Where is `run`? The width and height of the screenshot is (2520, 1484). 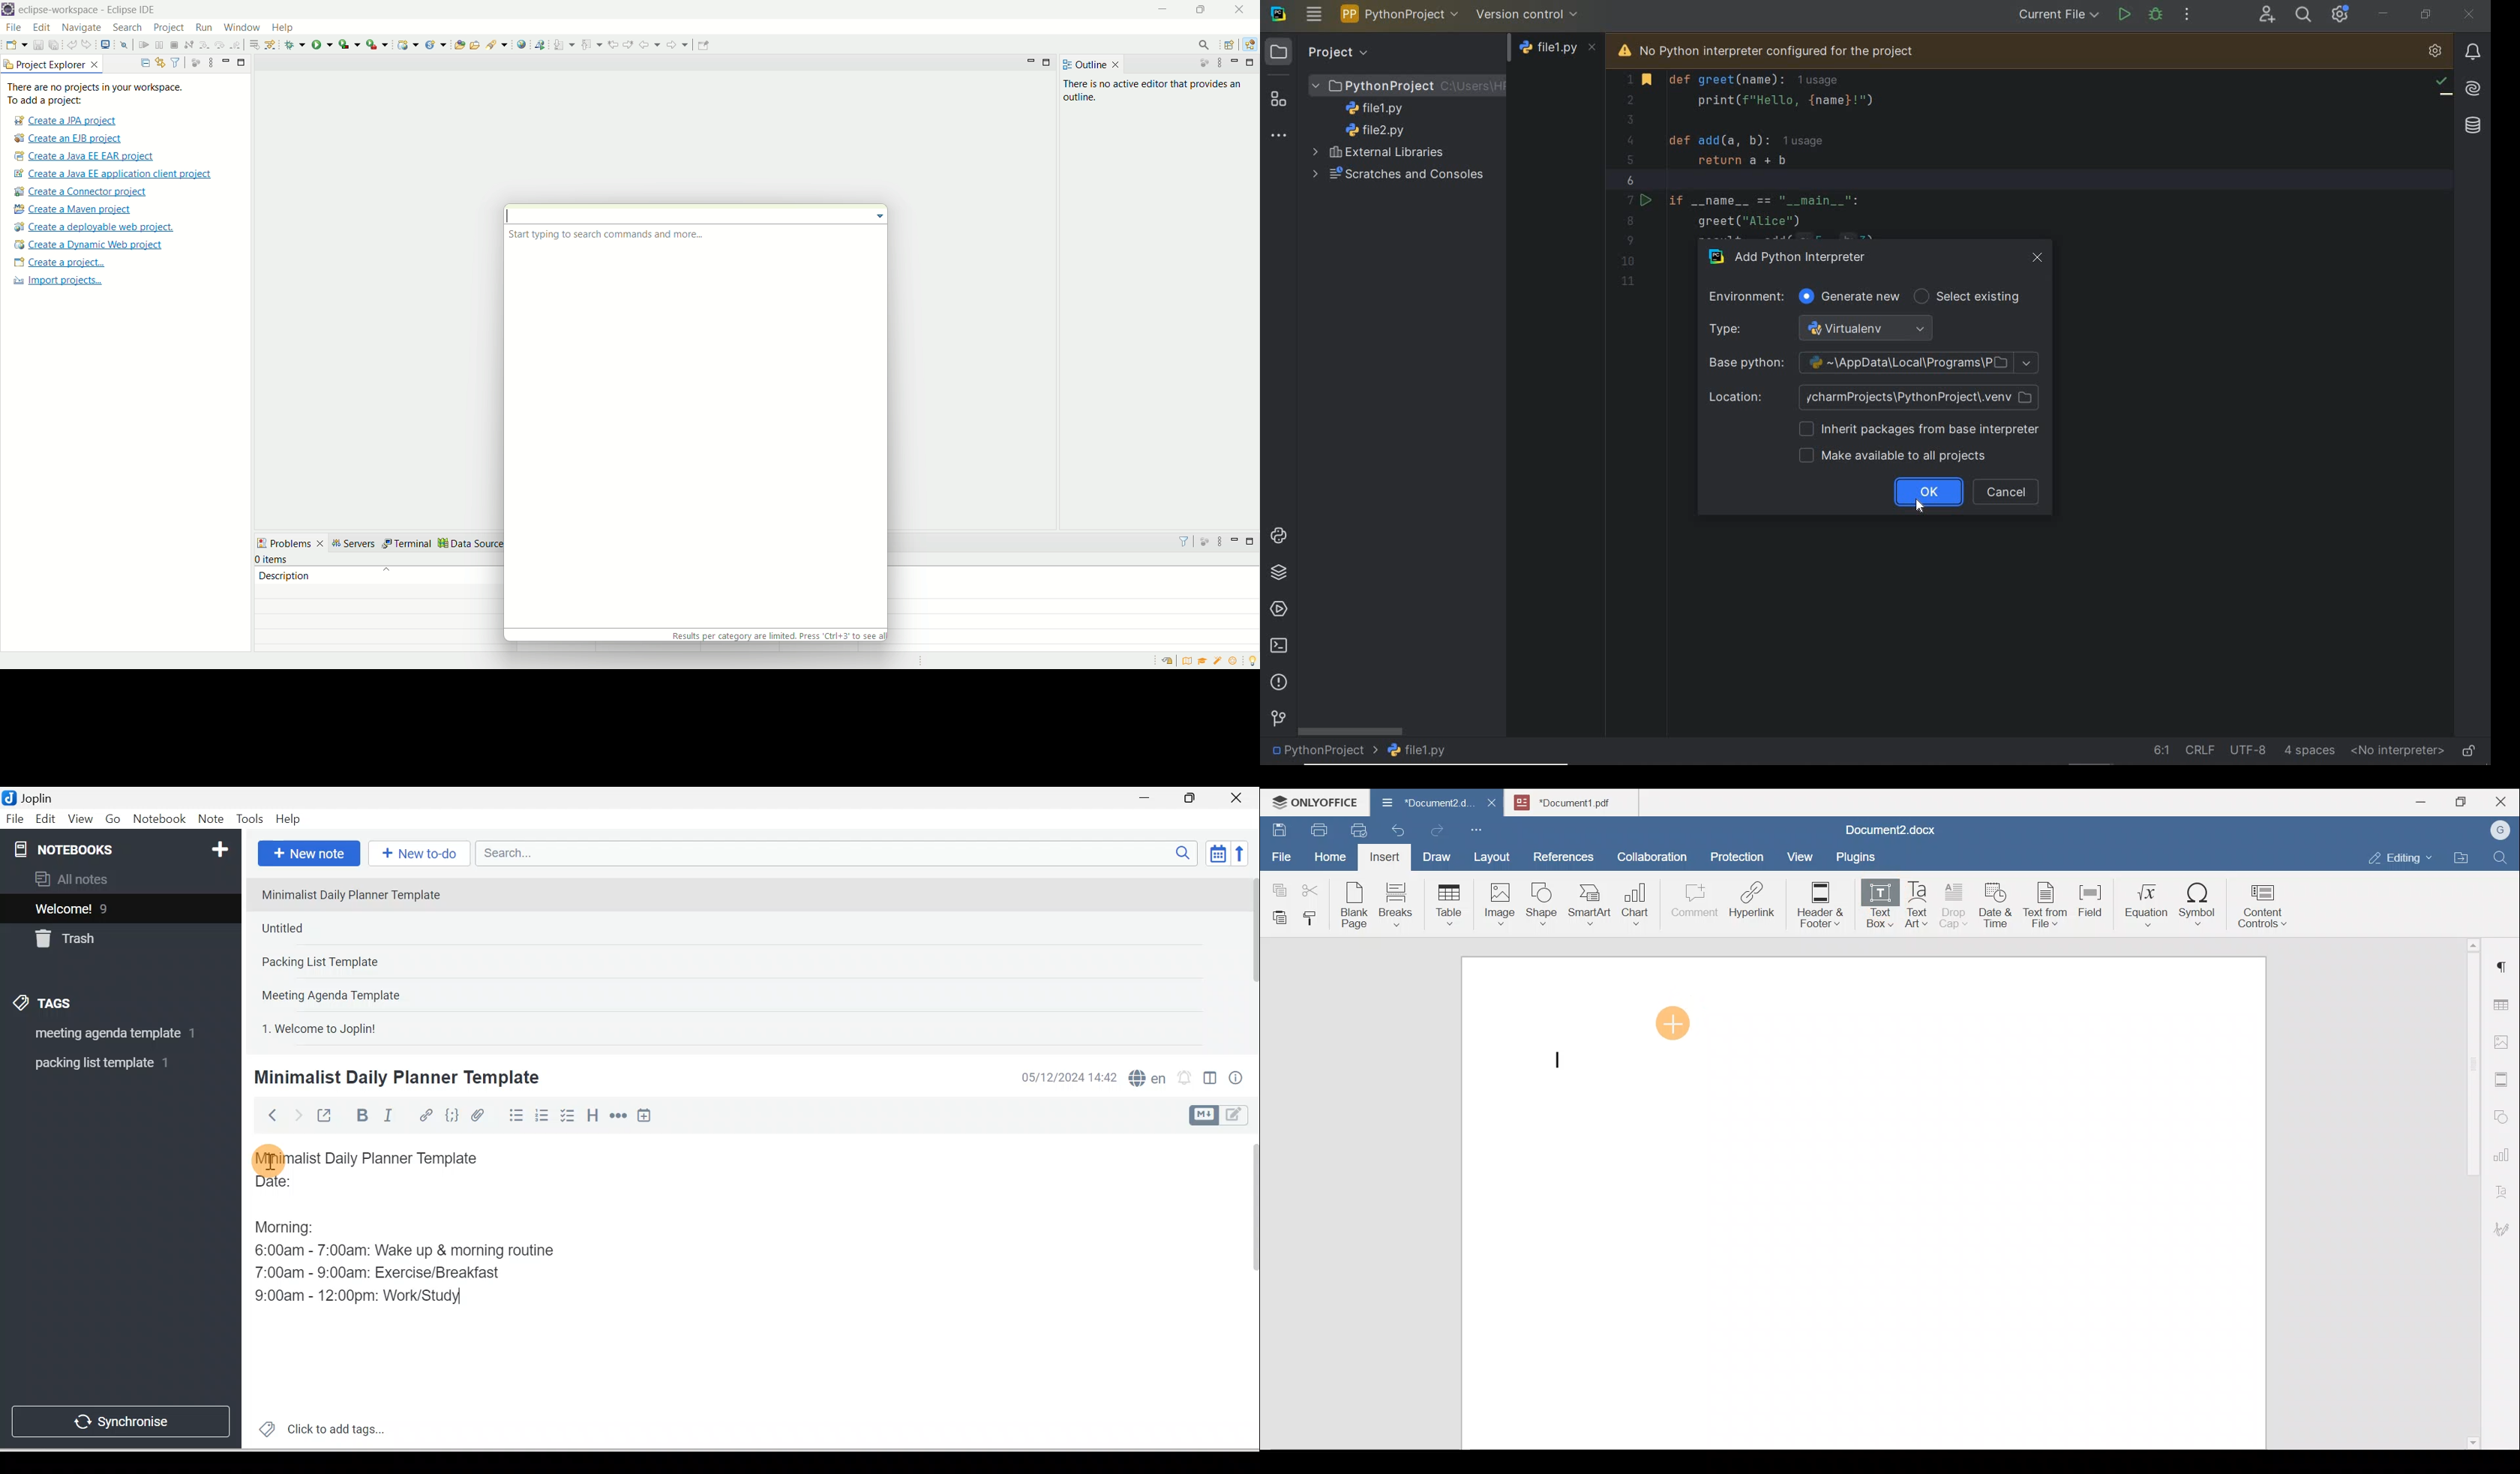 run is located at coordinates (322, 46).